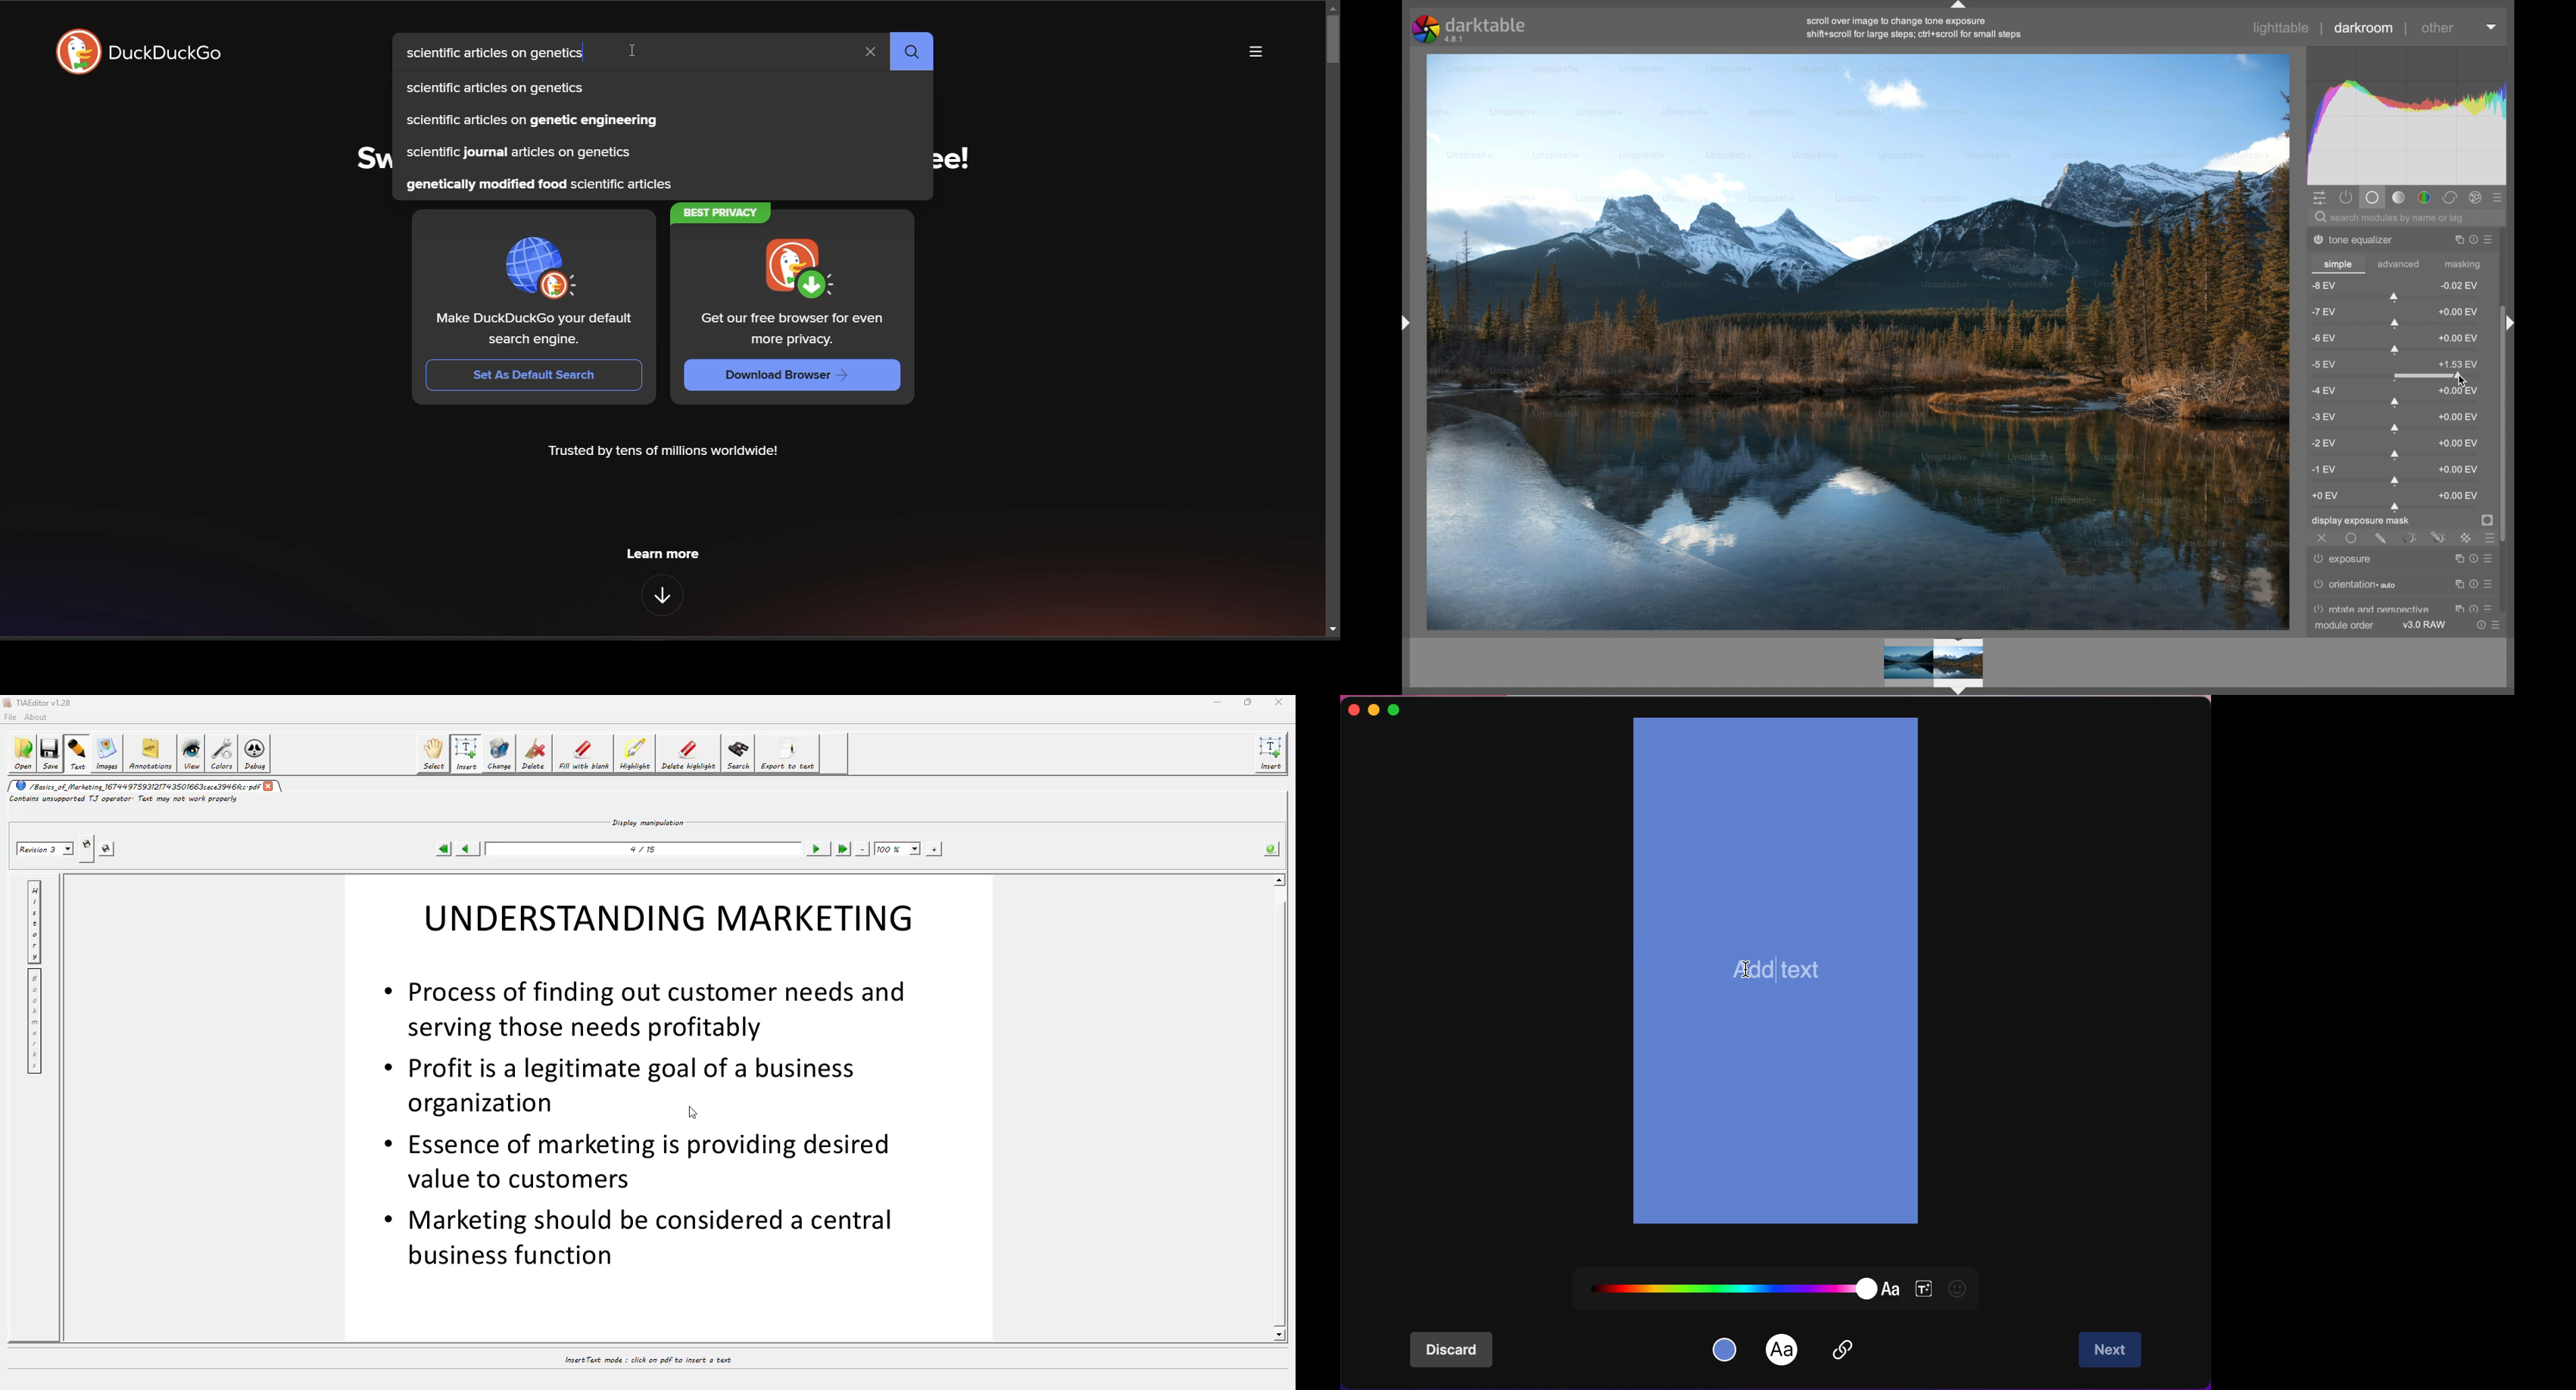 The height and width of the screenshot is (1400, 2576). Describe the element at coordinates (2324, 469) in the screenshot. I see `-1 ev` at that location.